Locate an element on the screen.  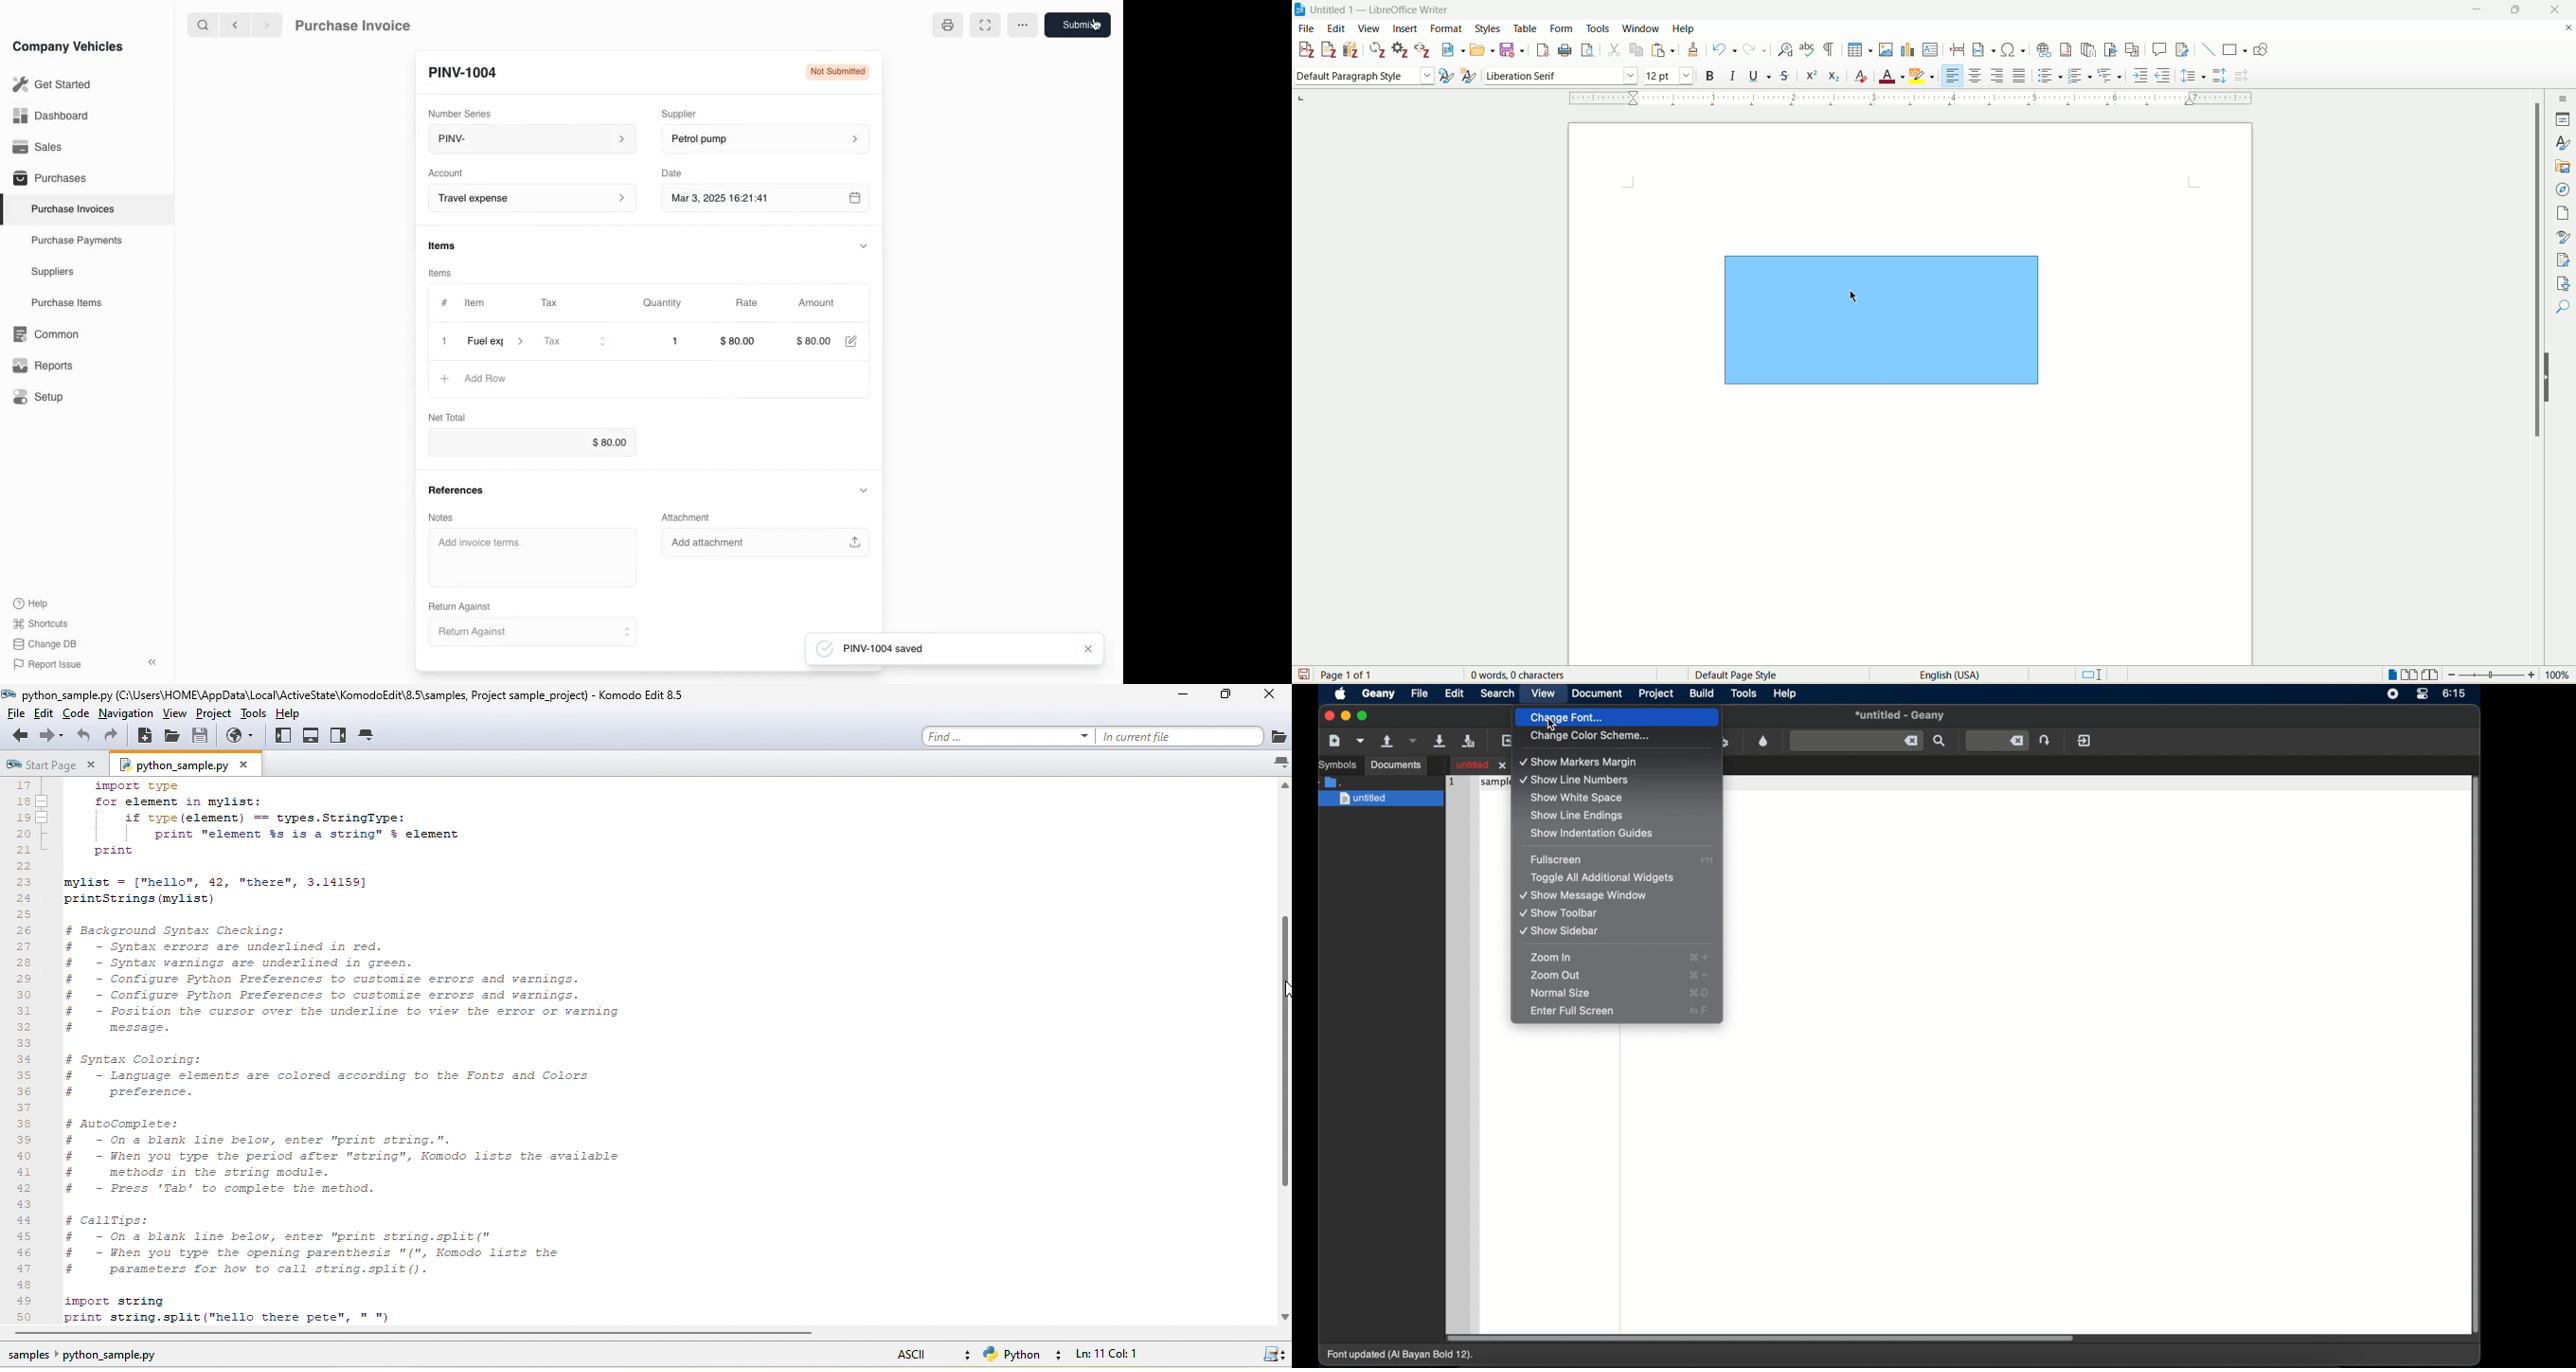
create a new file is located at coordinates (1335, 741).